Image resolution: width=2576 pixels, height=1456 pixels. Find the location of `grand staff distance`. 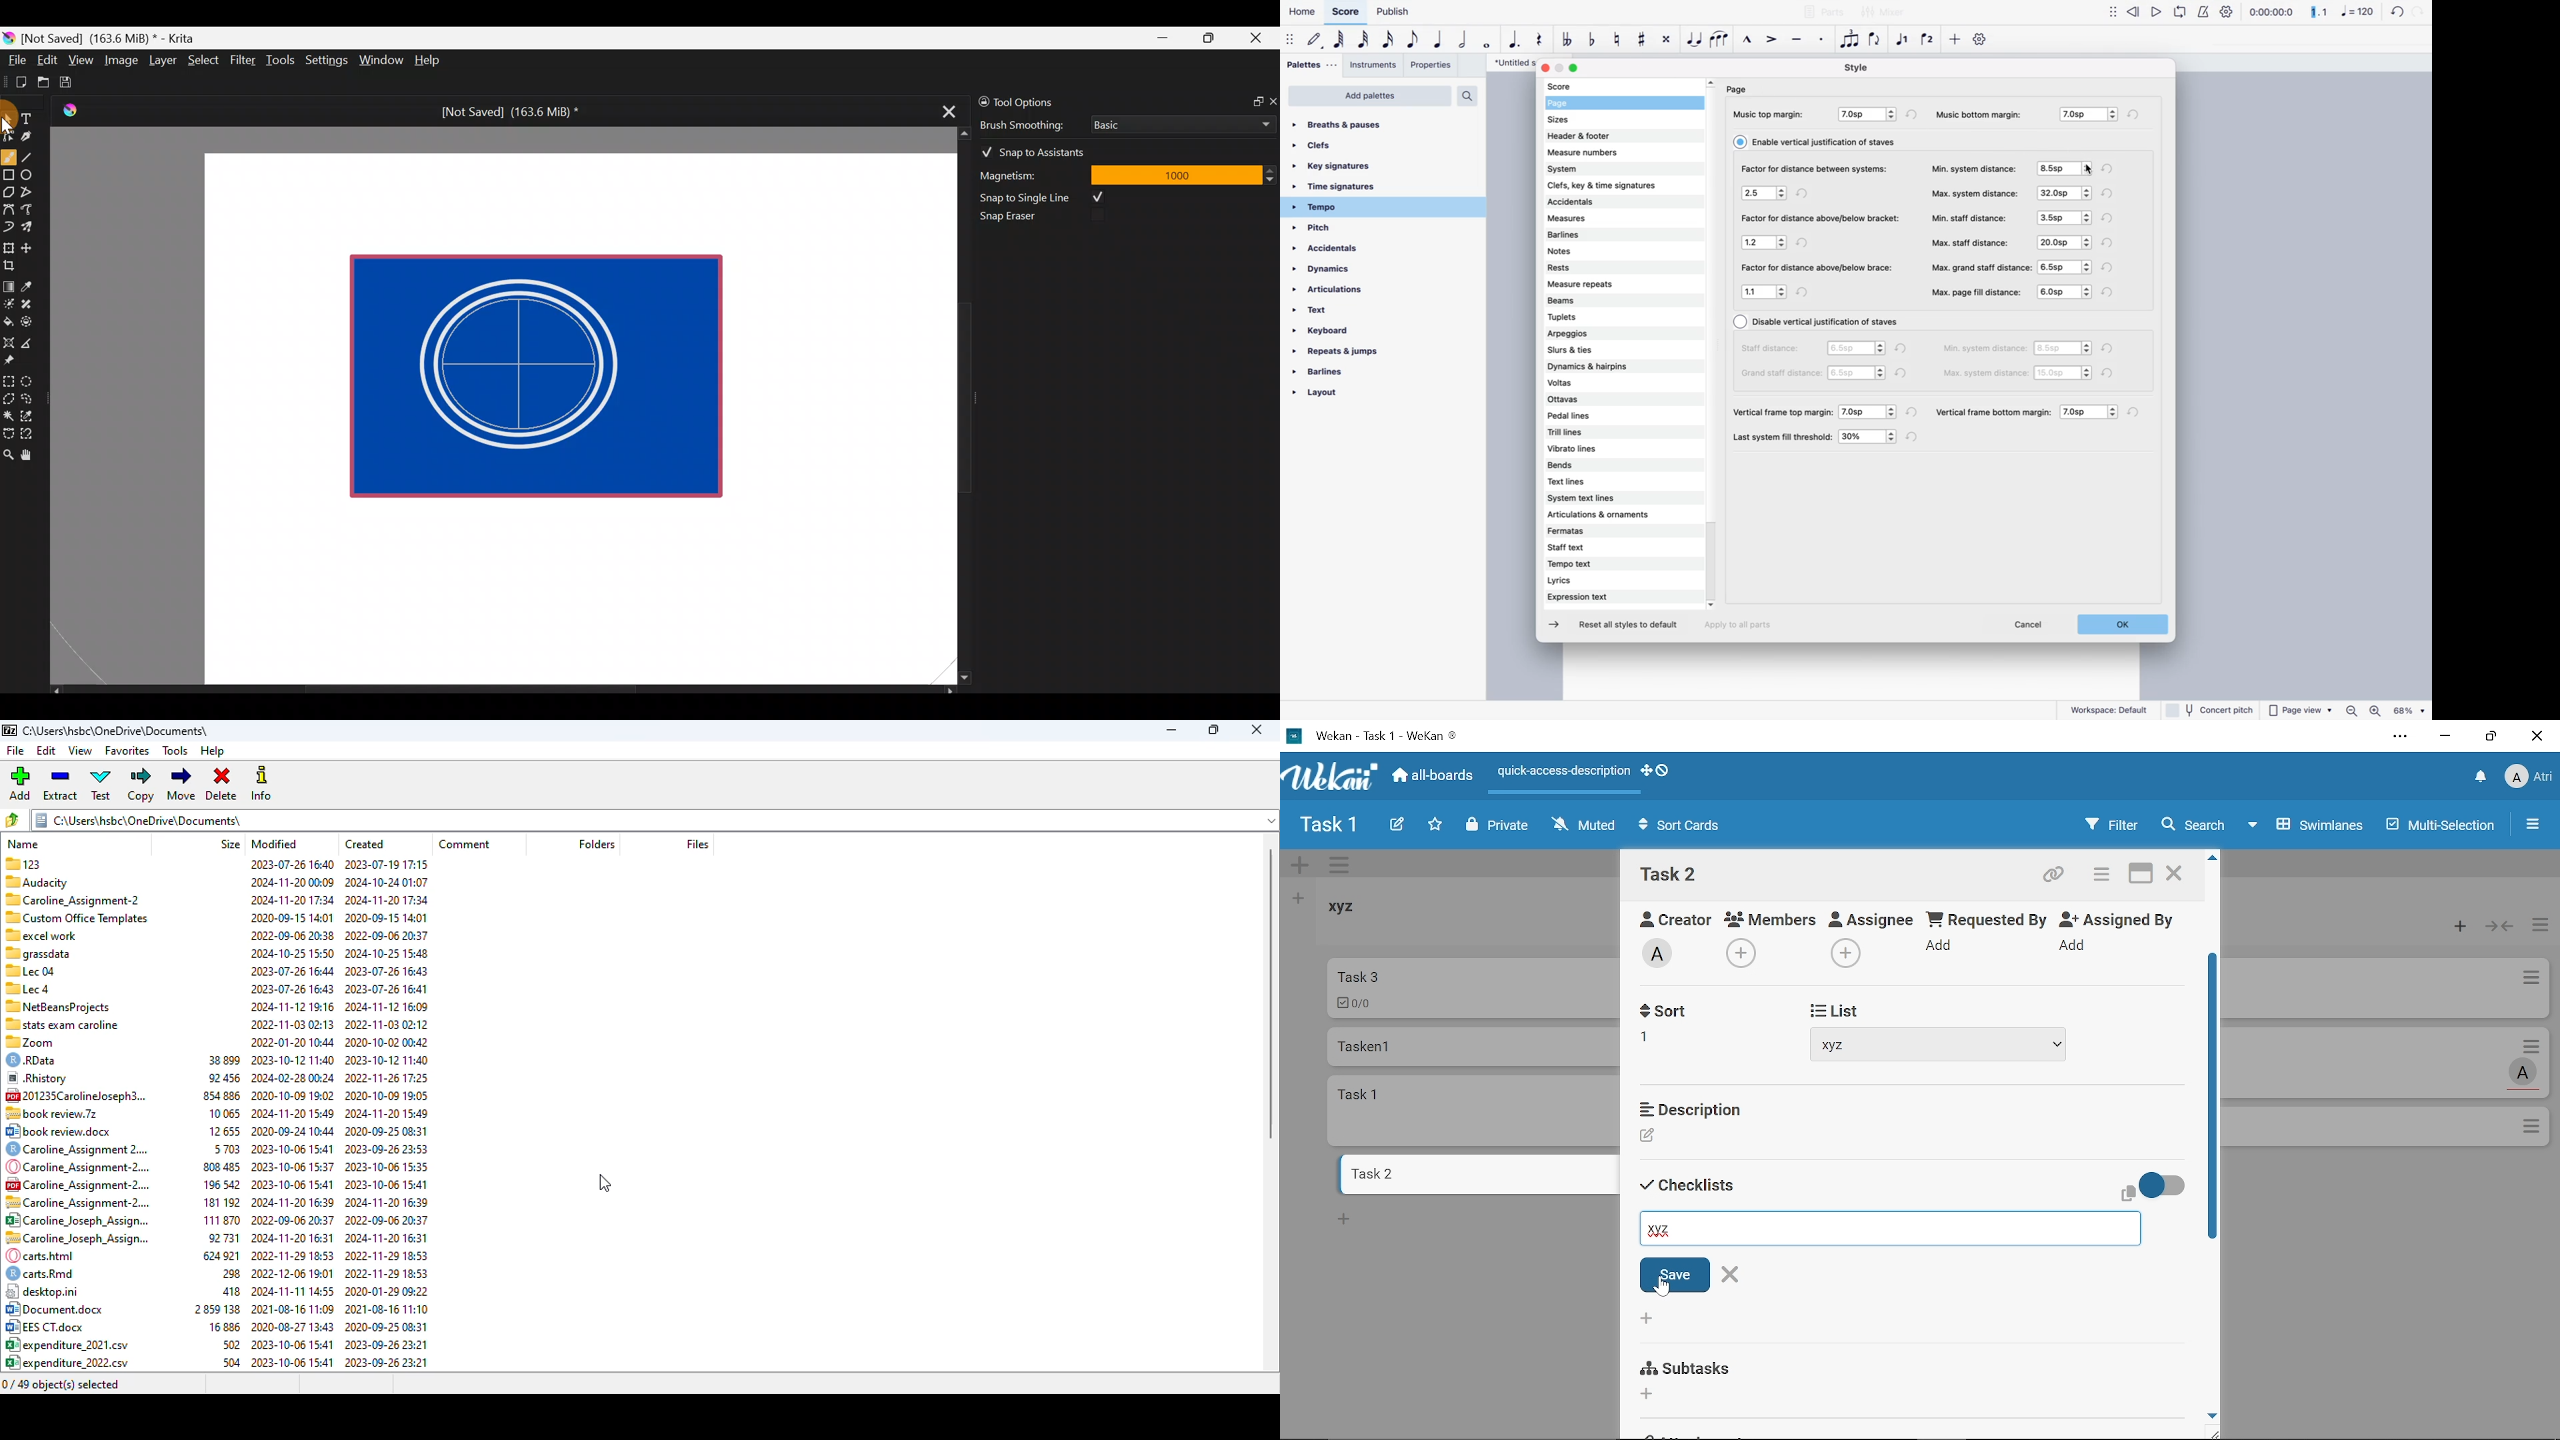

grand staff distance is located at coordinates (1777, 375).